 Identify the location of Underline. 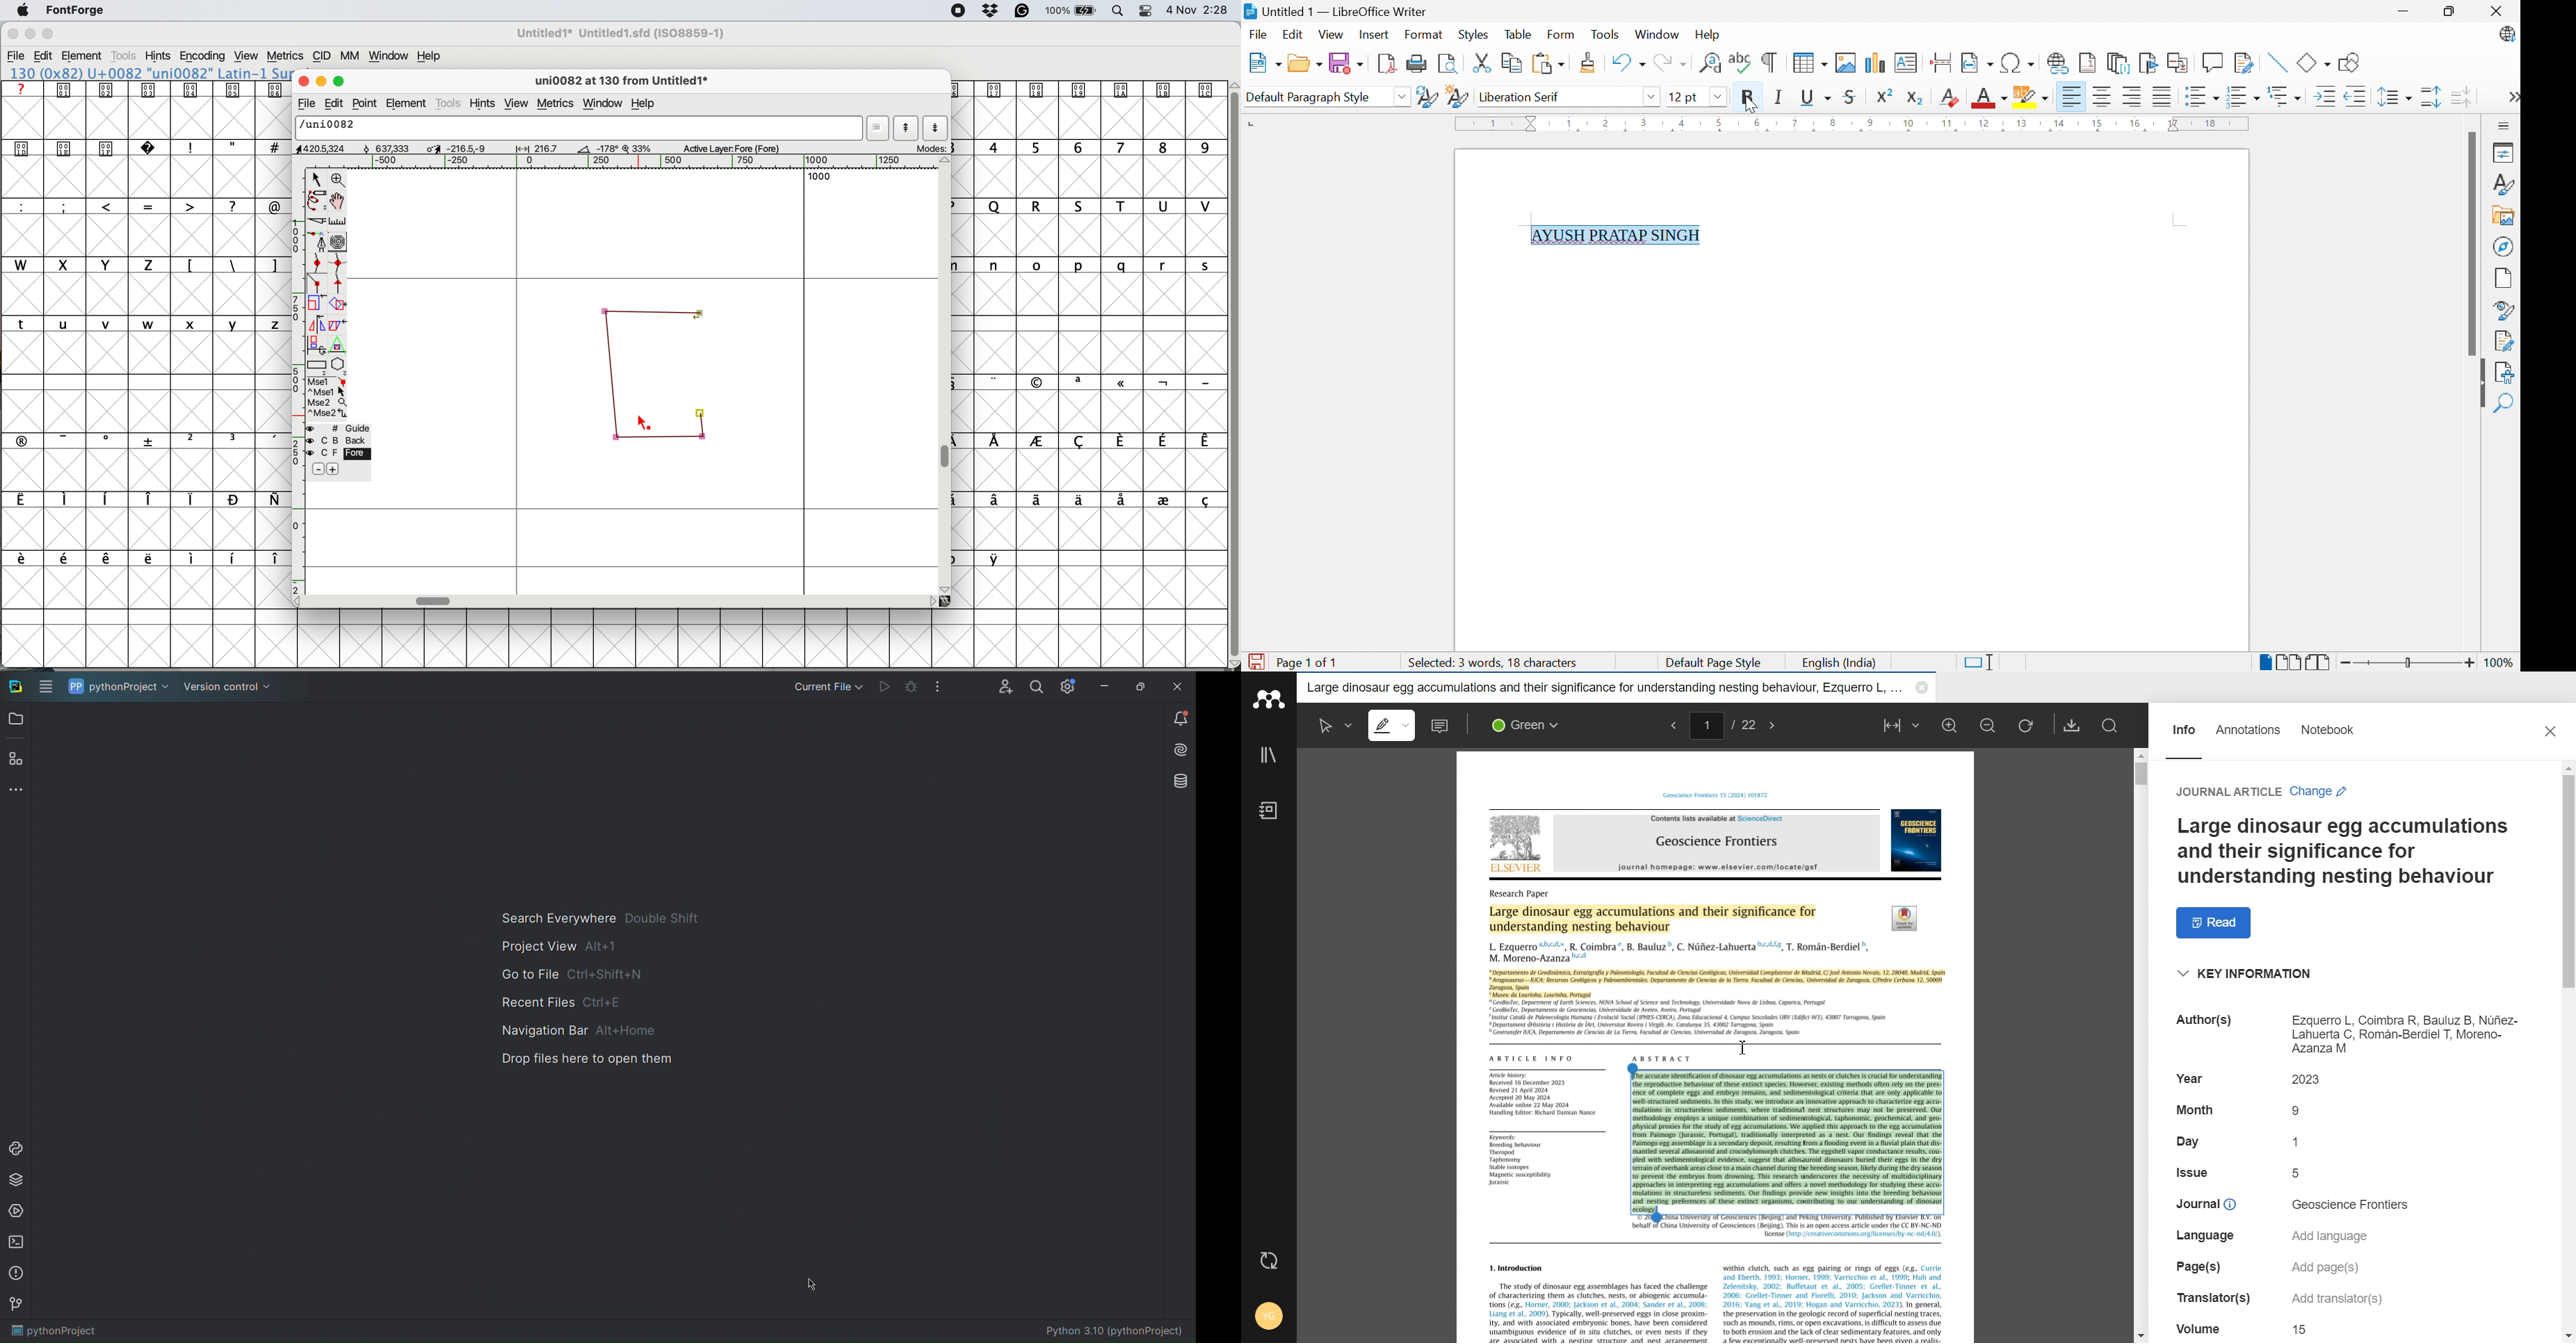
(1815, 98).